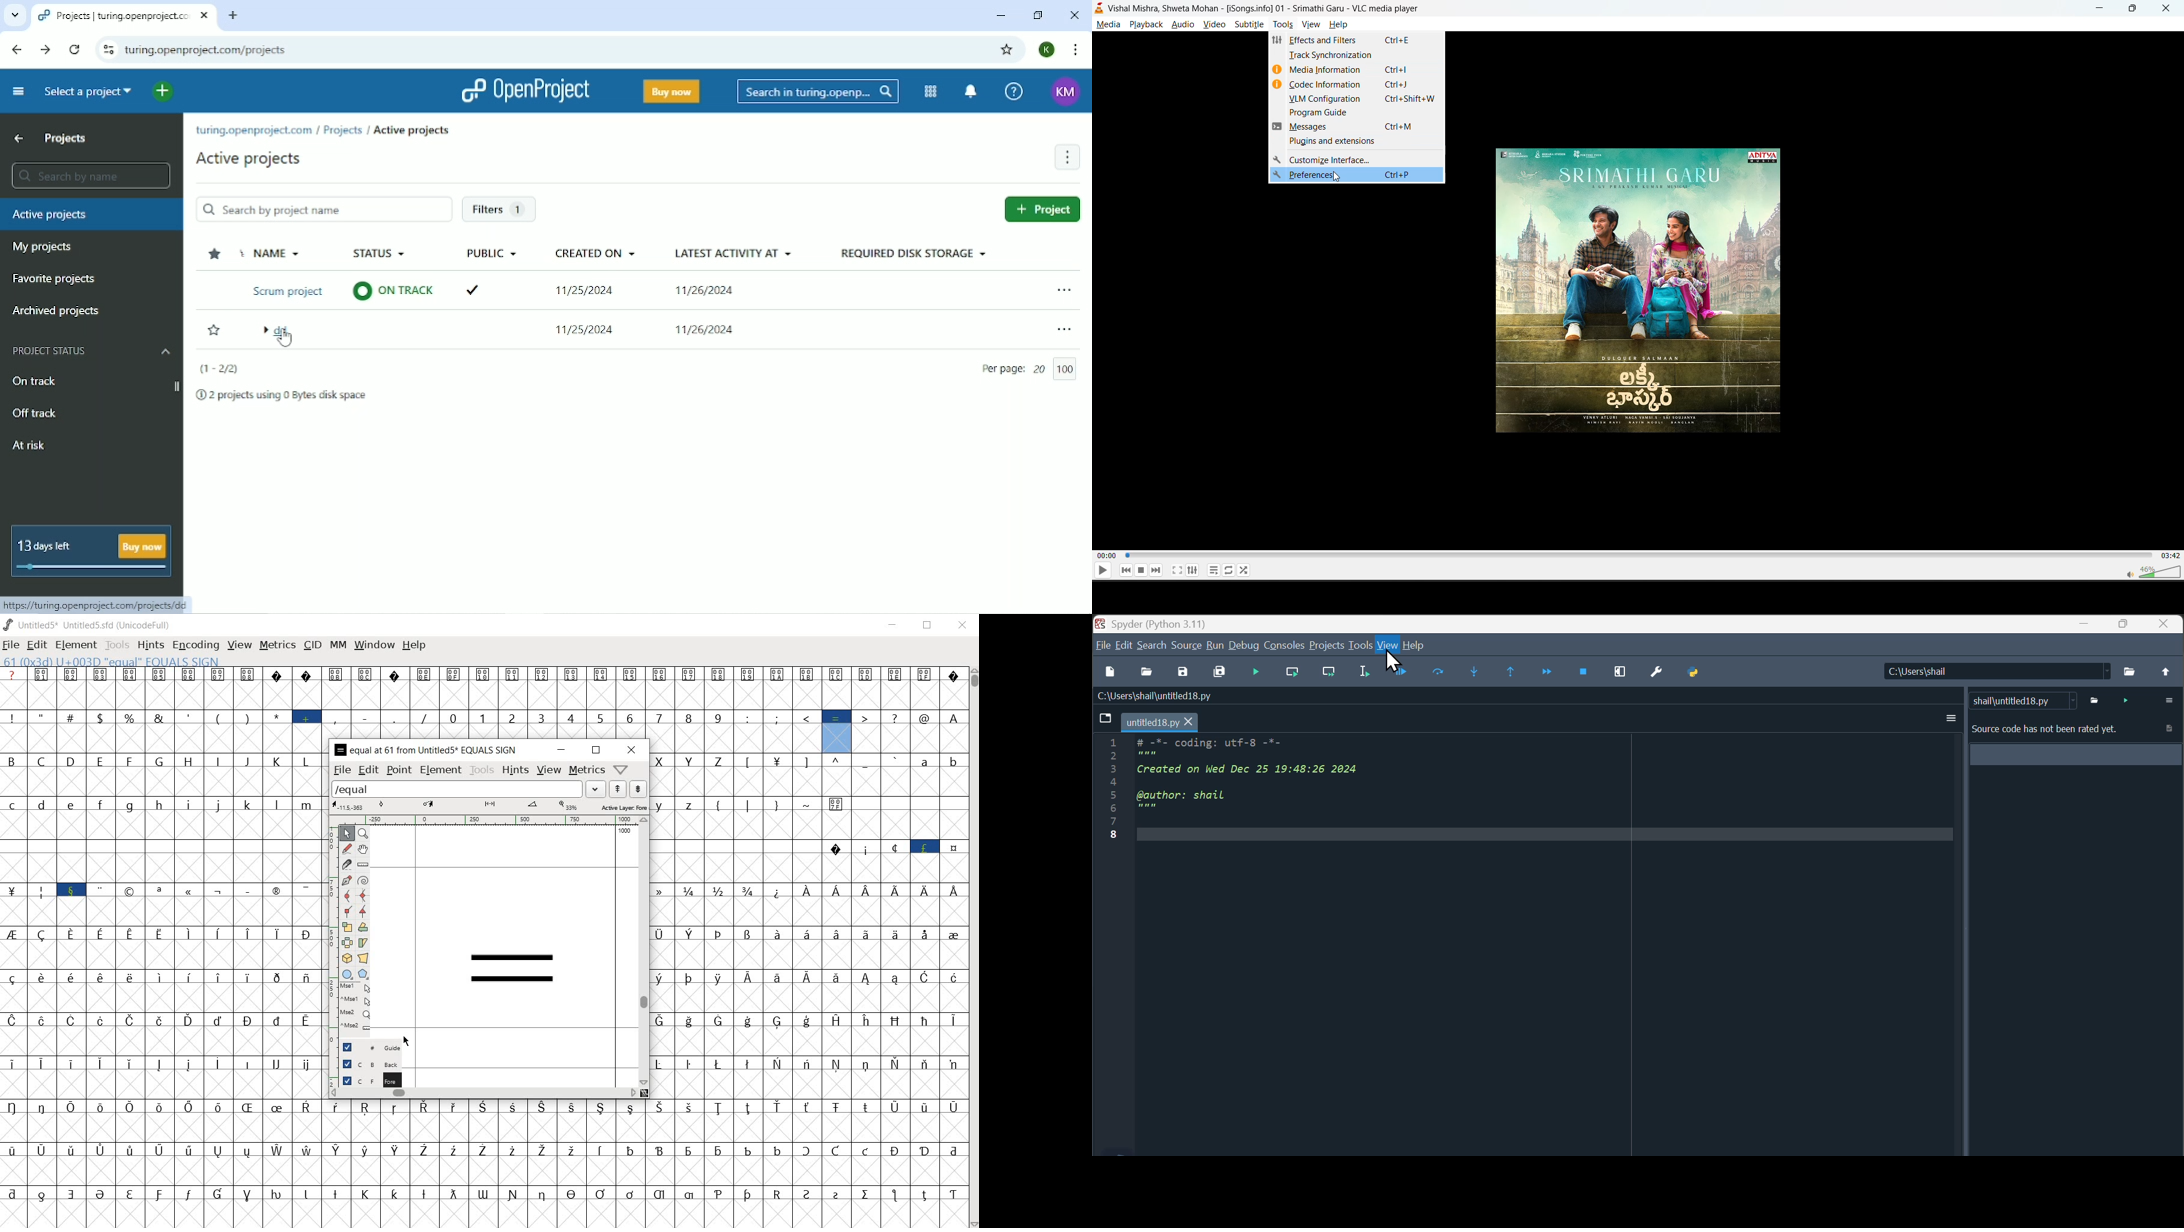  I want to click on Open menu, so click(1064, 330).